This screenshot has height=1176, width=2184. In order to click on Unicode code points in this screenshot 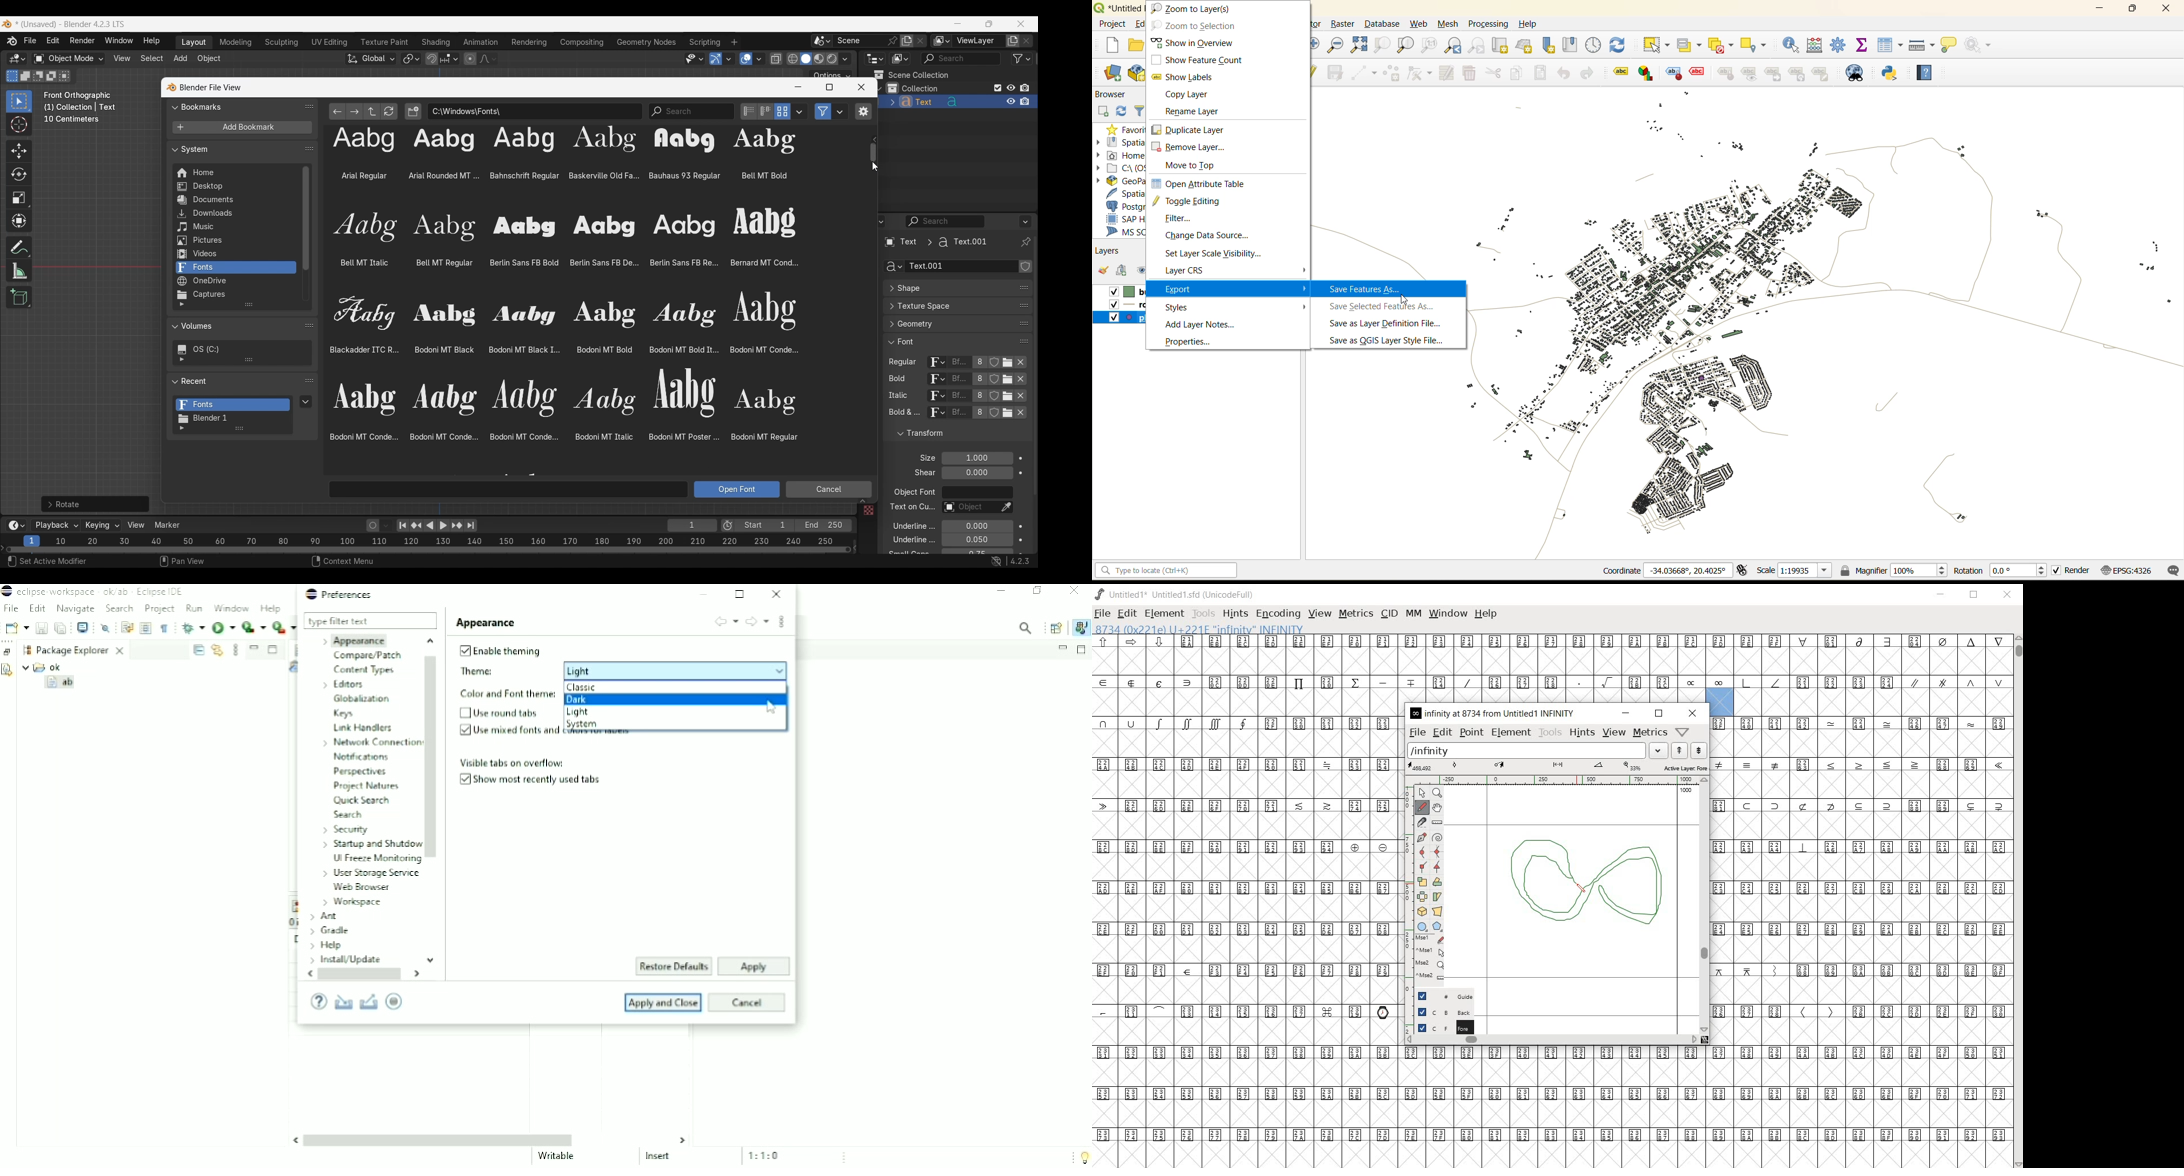, I will do `click(1753, 1011)`.